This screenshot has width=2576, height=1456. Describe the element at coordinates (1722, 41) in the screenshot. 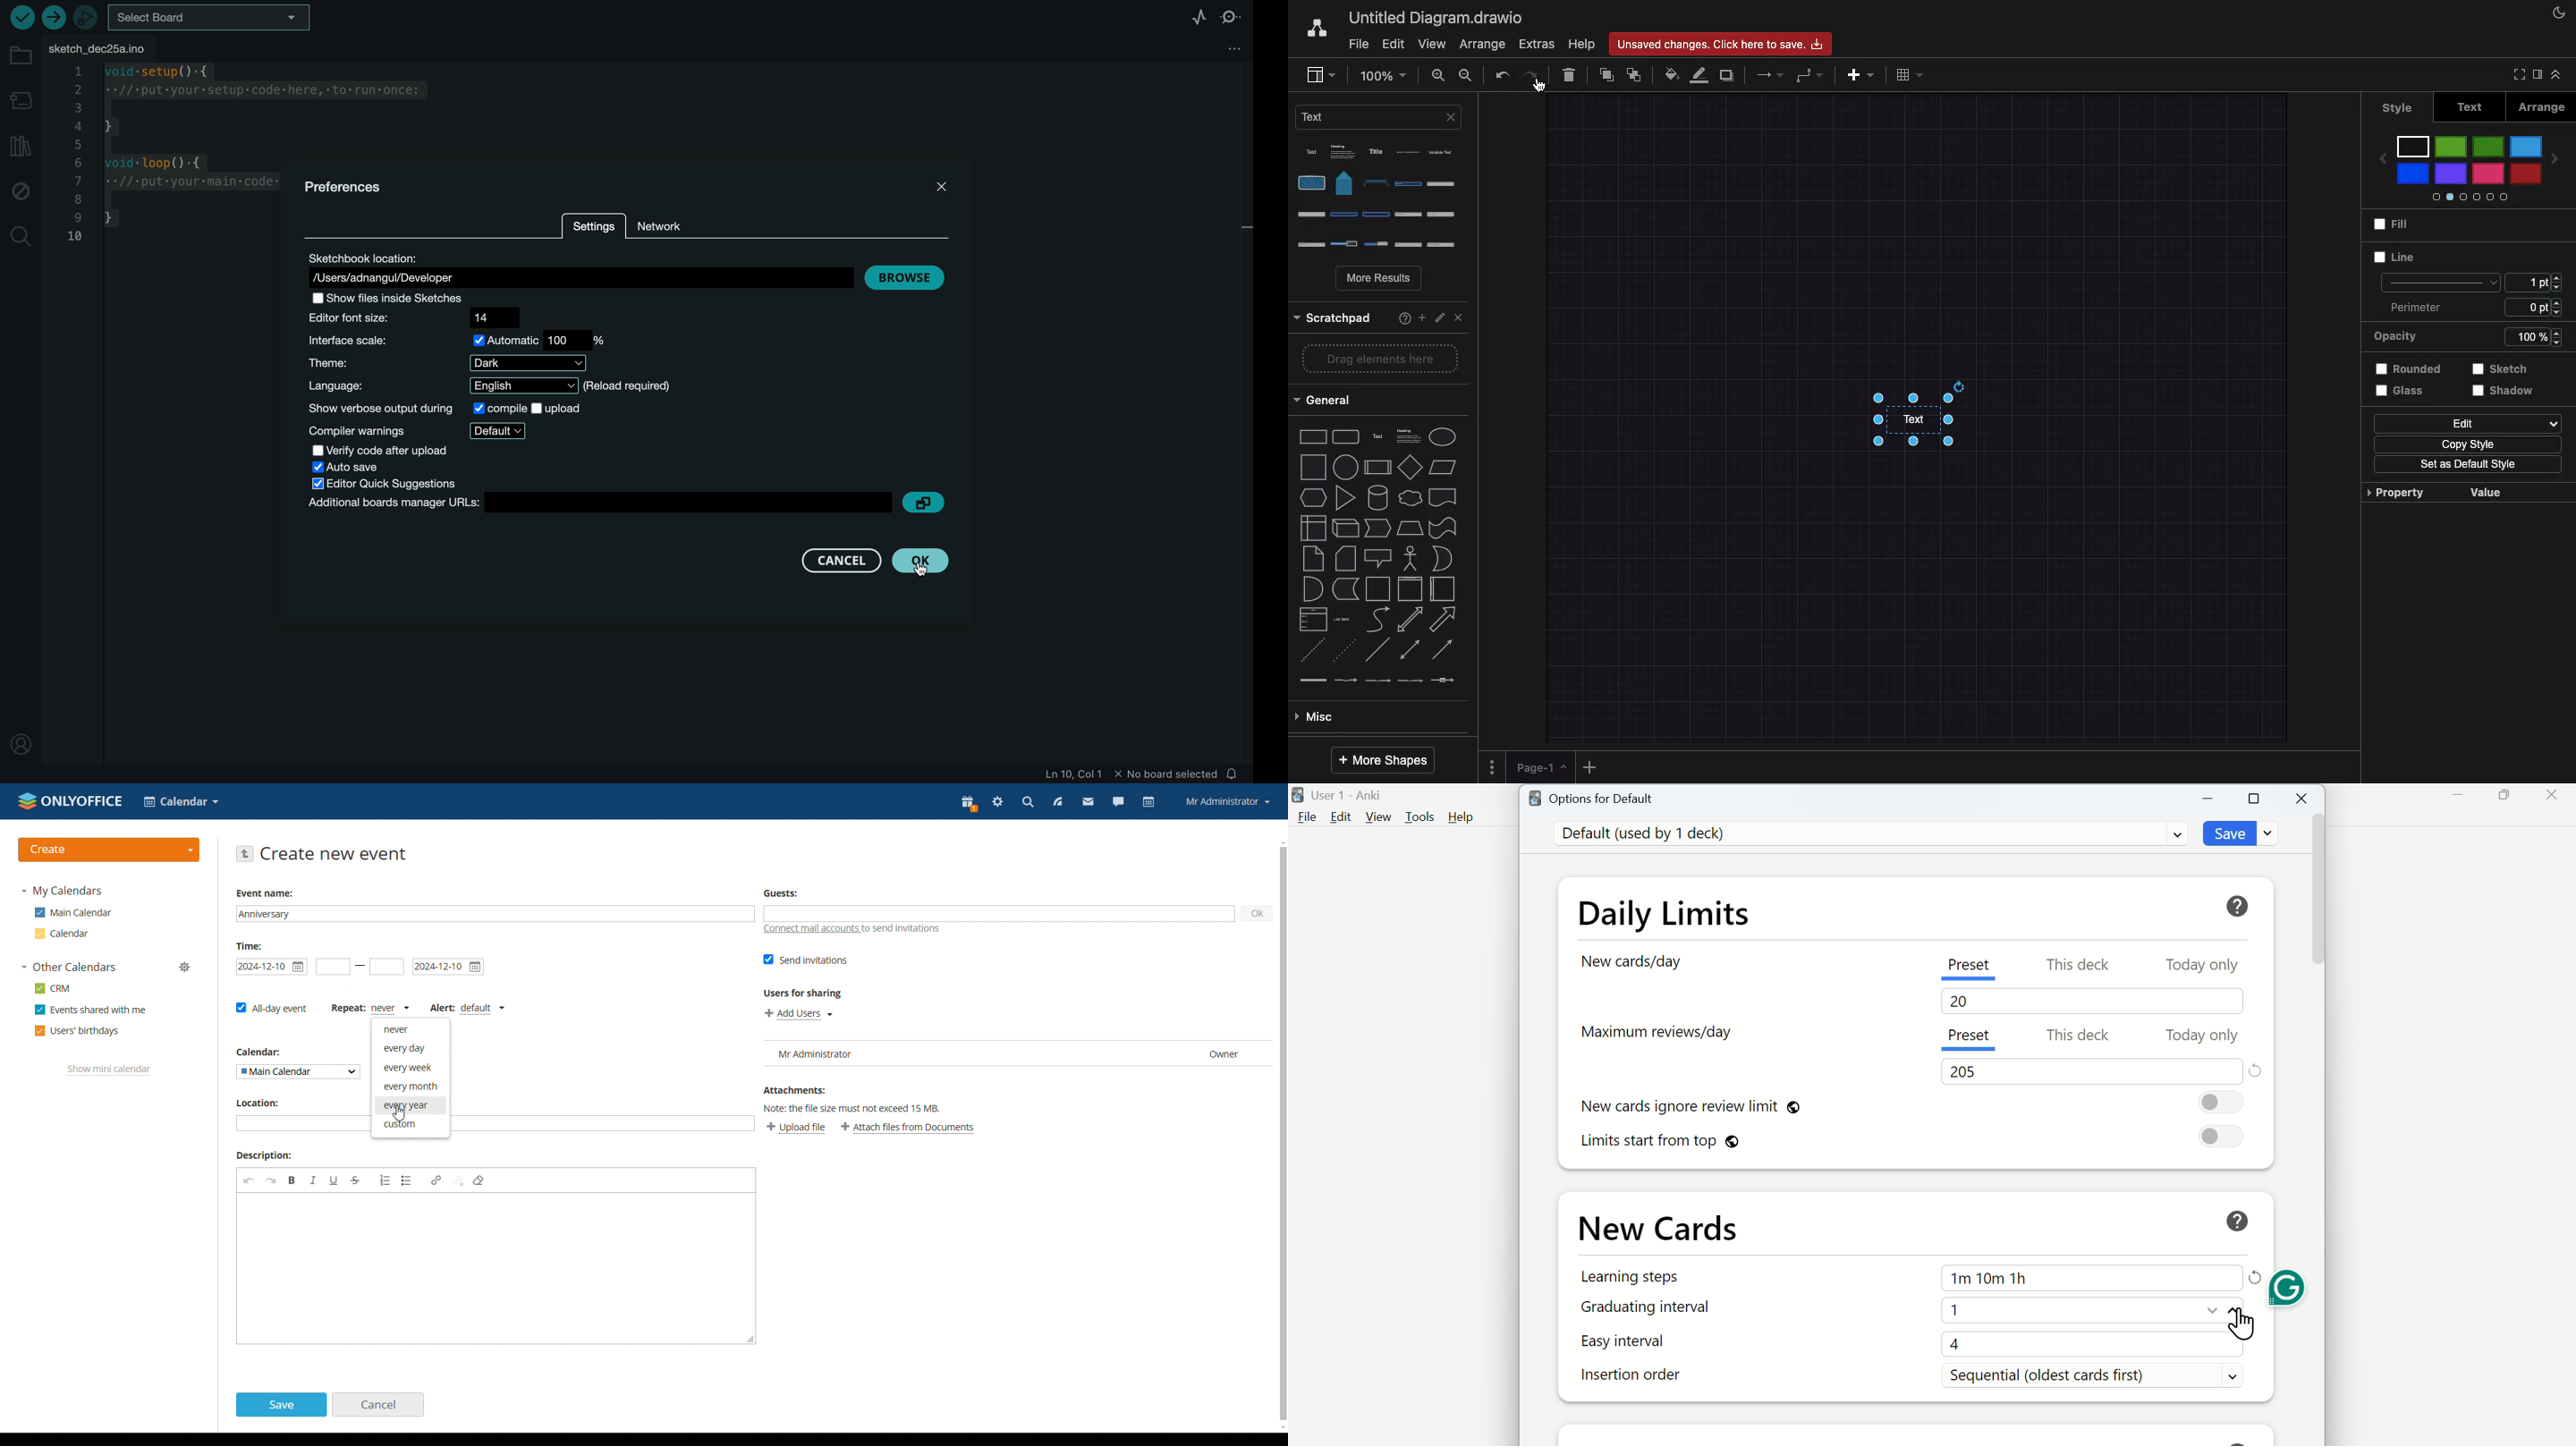

I see `Unsaved changes. Click here to save.` at that location.